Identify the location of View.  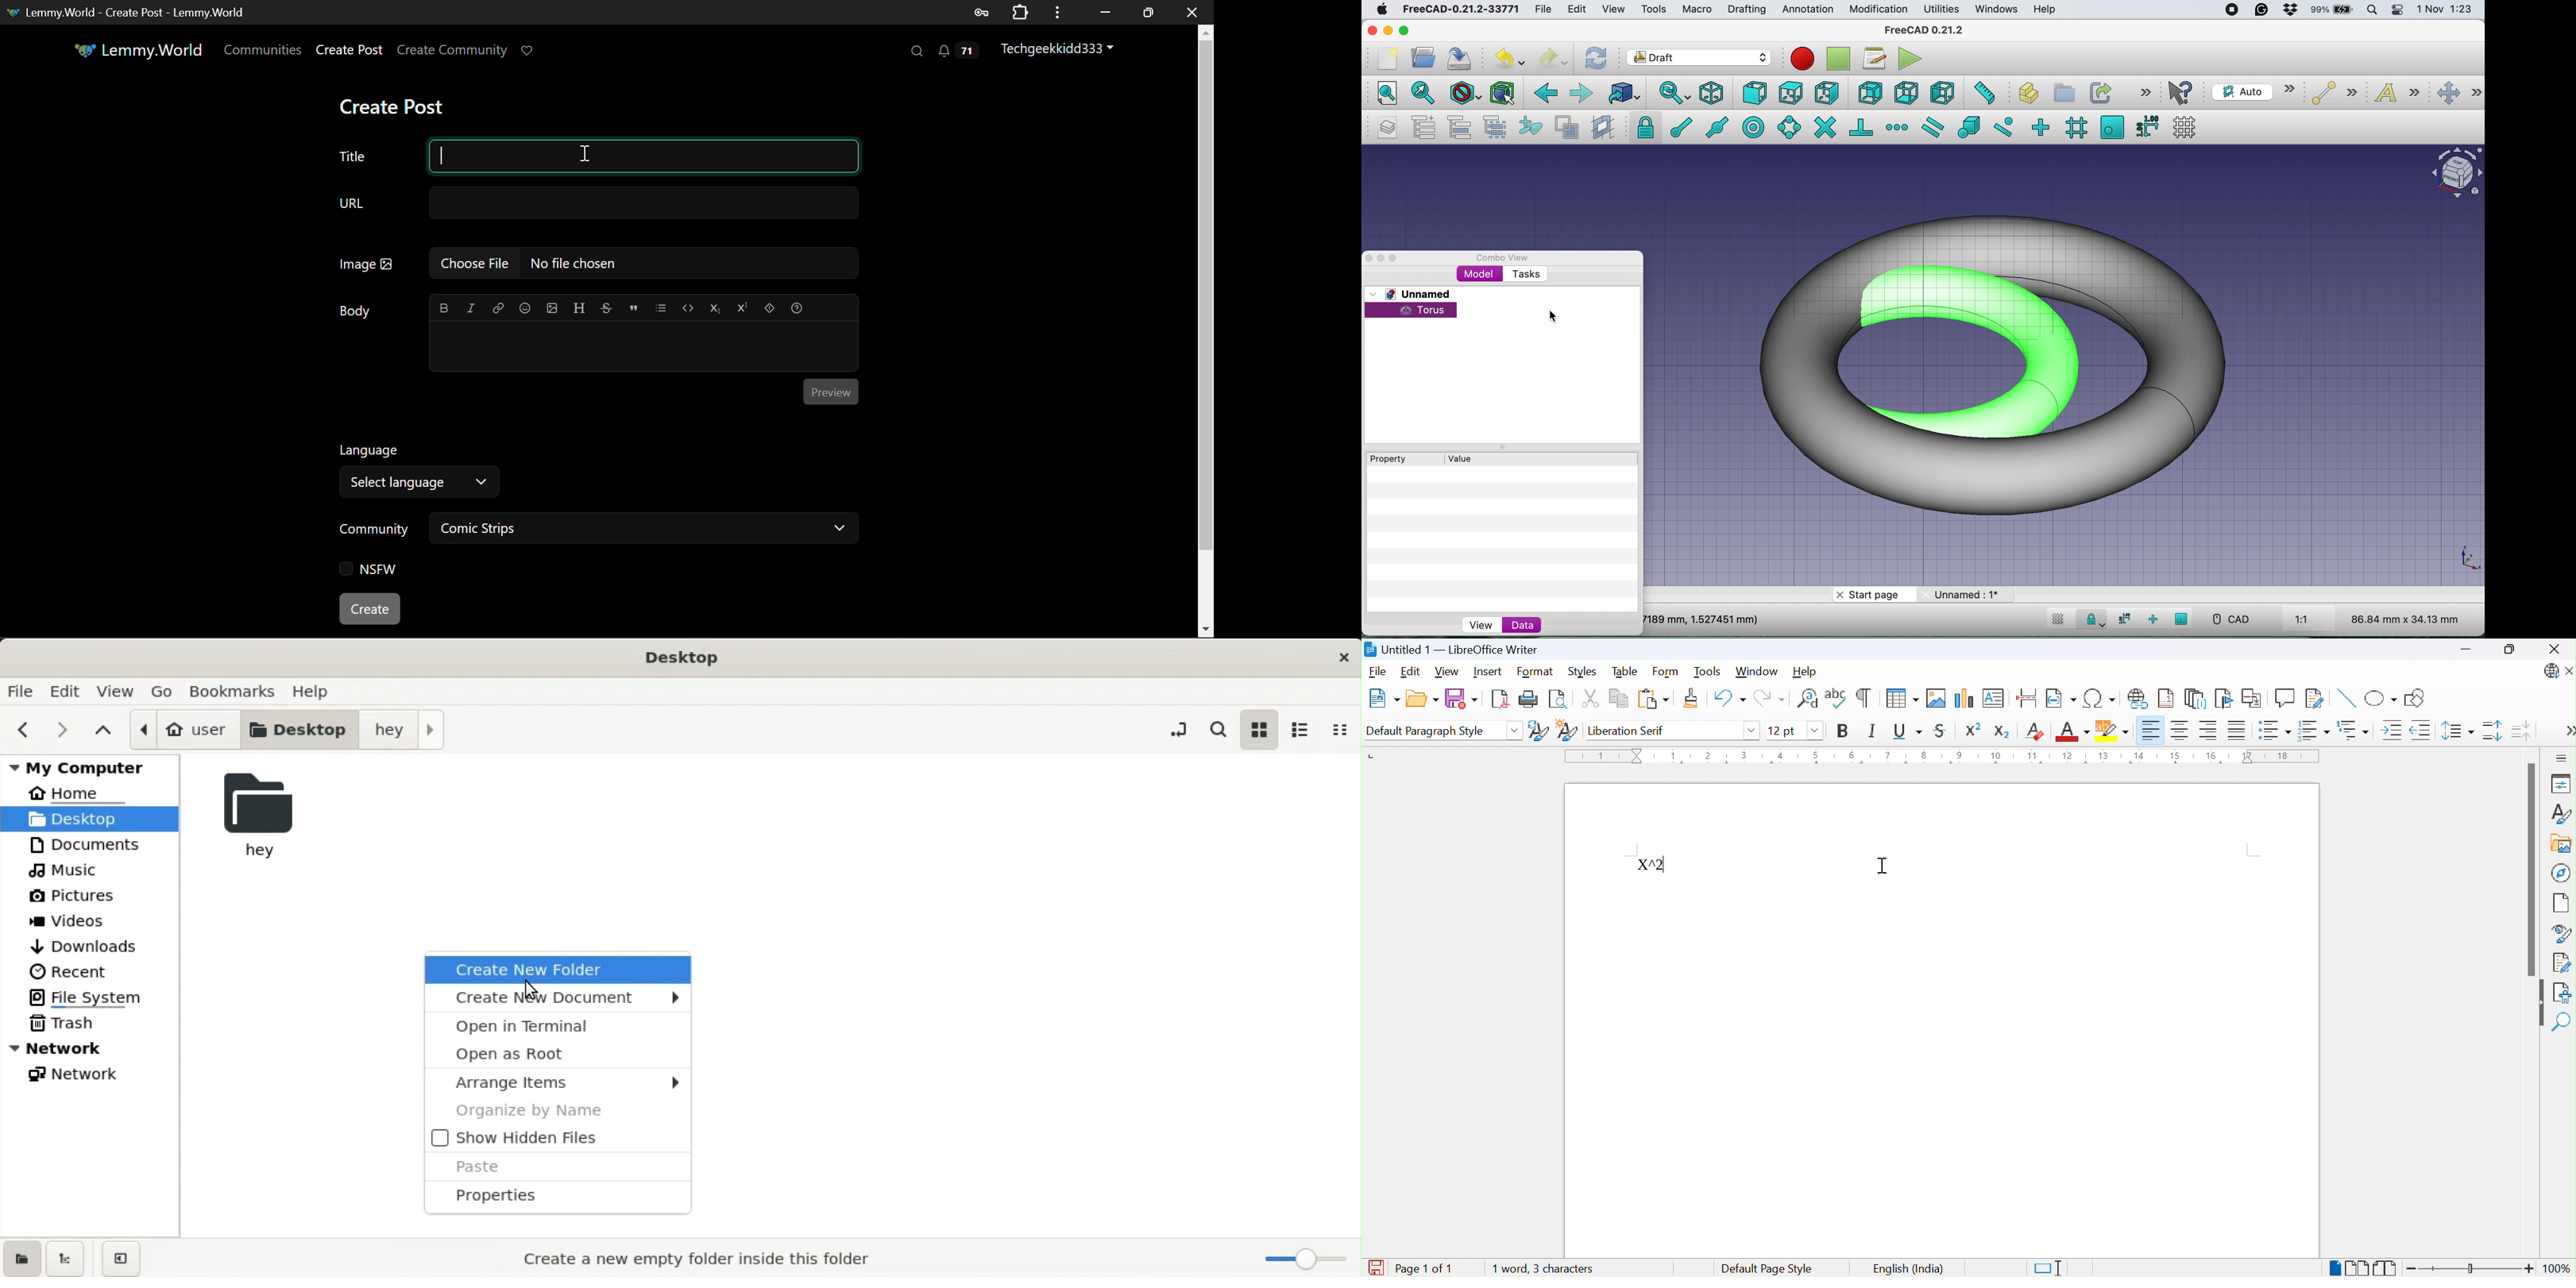
(1448, 673).